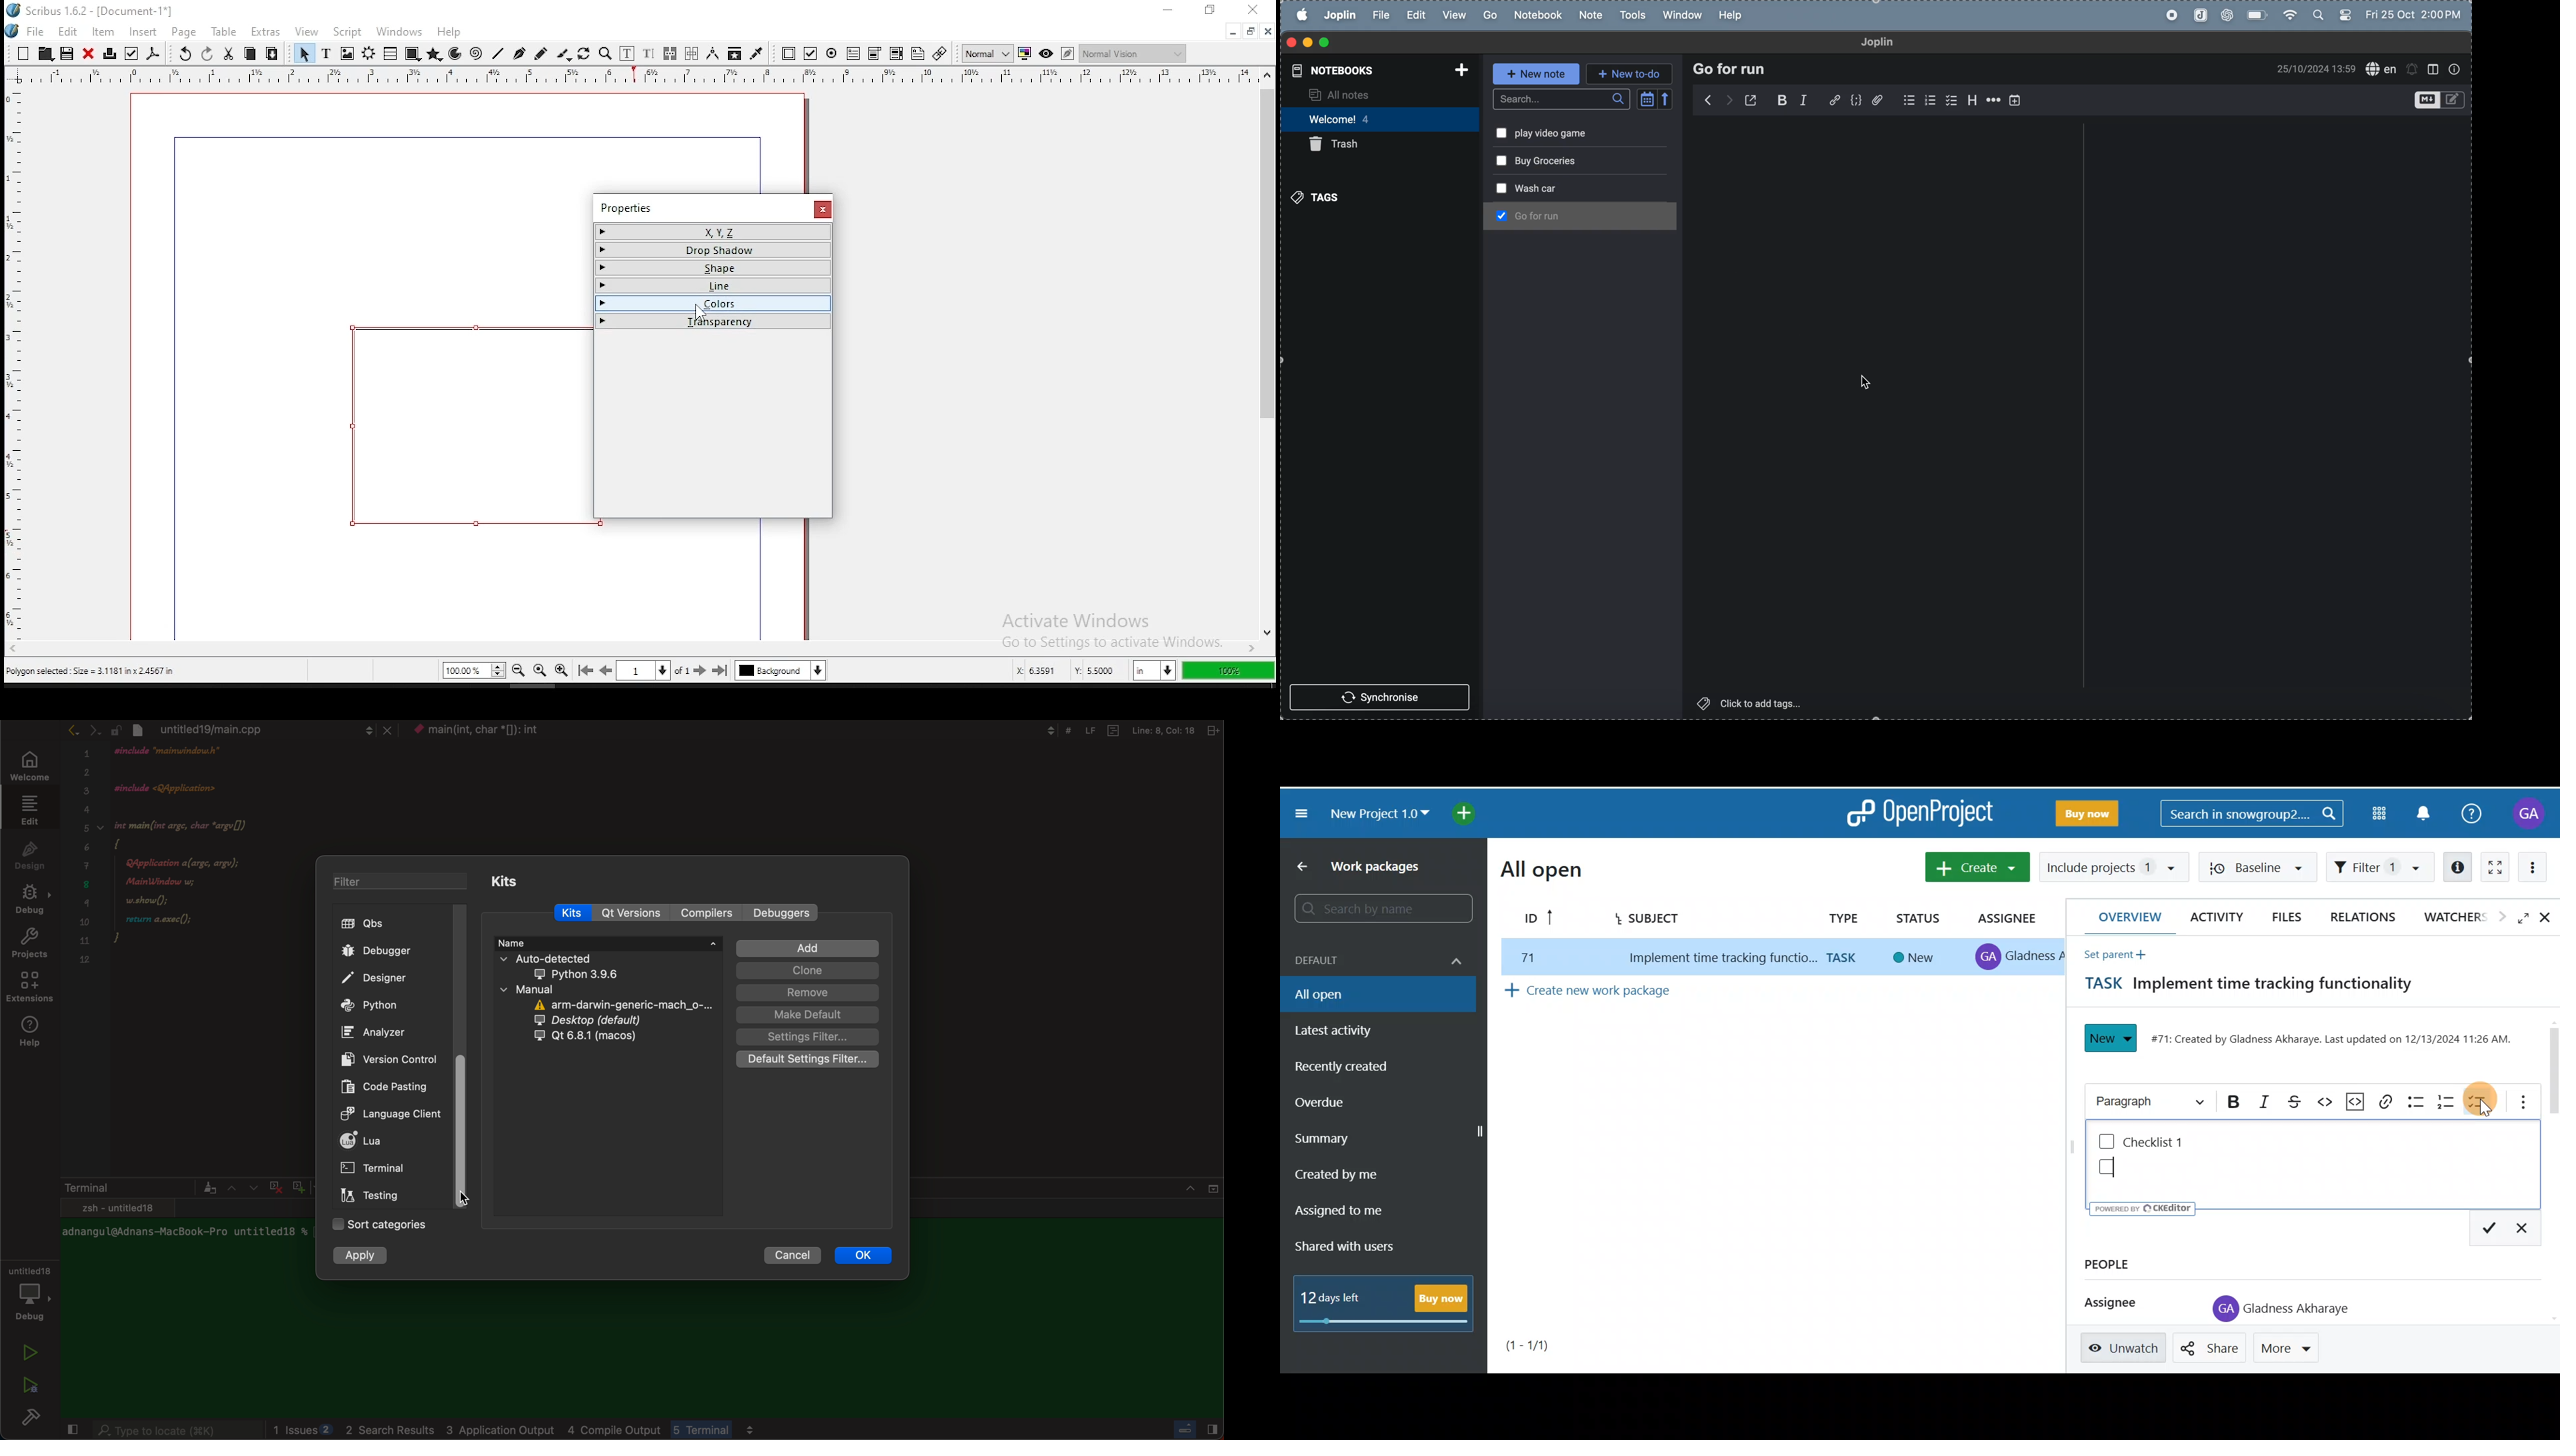 The height and width of the screenshot is (1456, 2576). Describe the element at coordinates (2308, 69) in the screenshot. I see `time and date` at that location.